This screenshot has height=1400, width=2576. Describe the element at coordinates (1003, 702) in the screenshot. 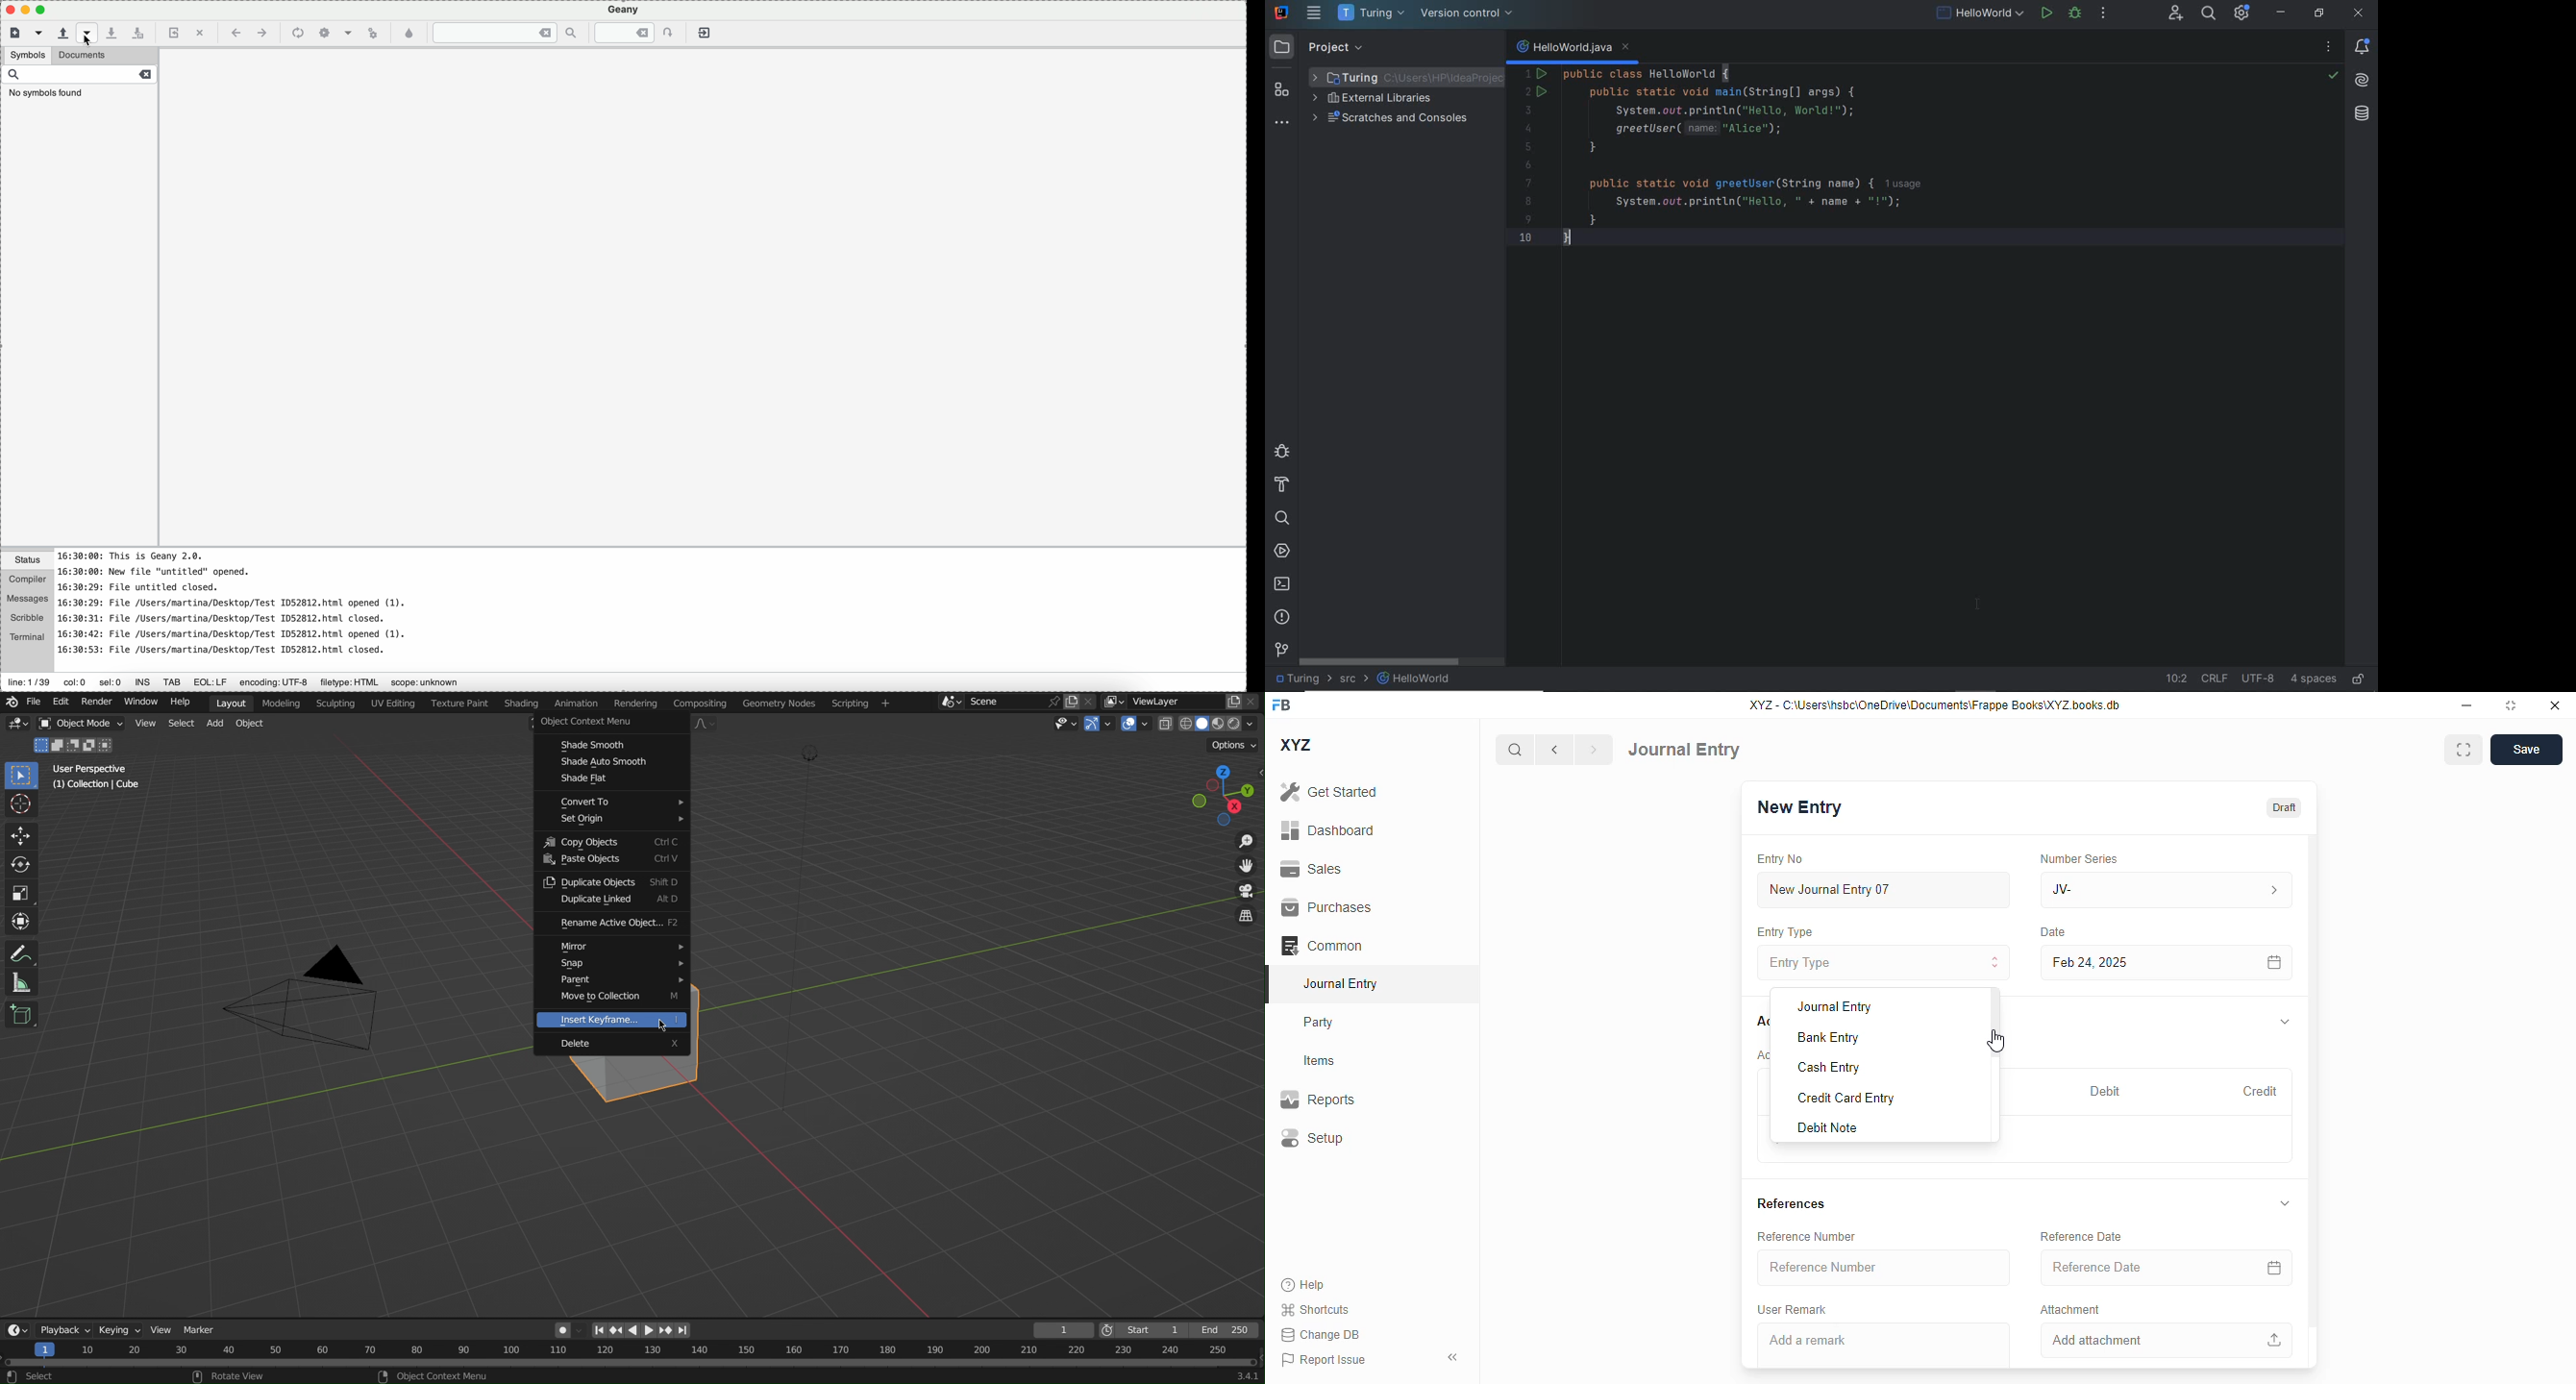

I see `Scene` at that location.